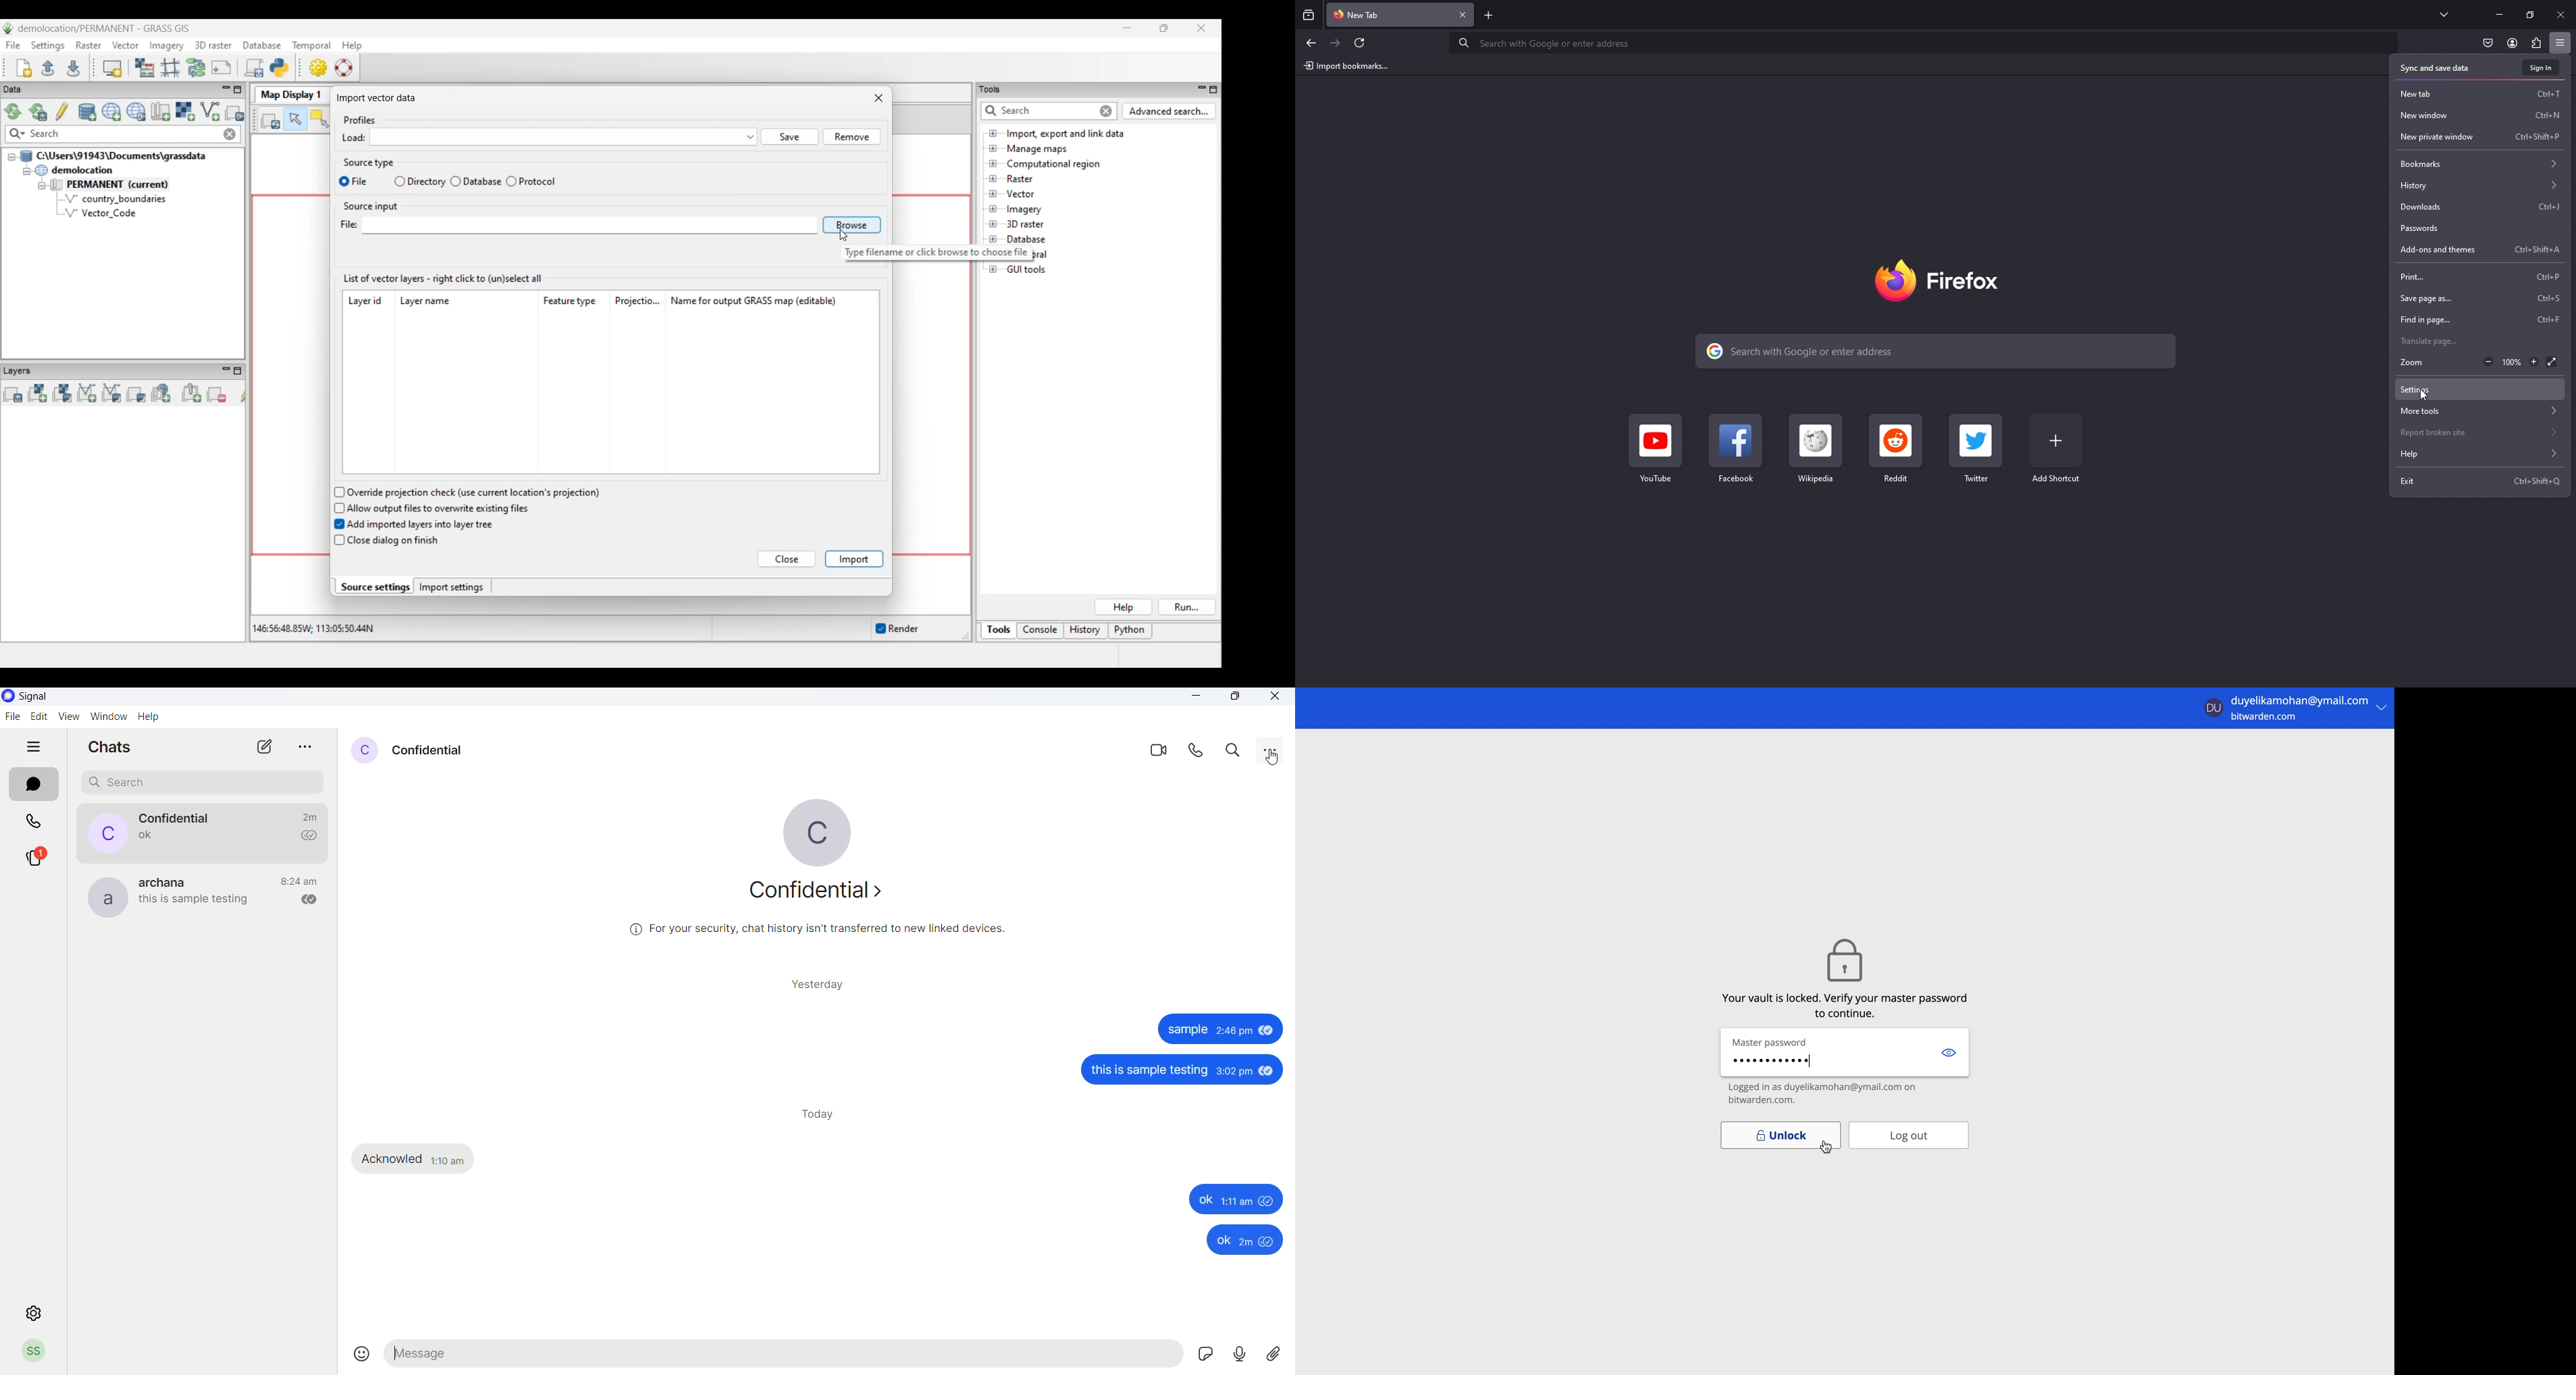 The image size is (2576, 1400). Describe the element at coordinates (1273, 698) in the screenshot. I see `close` at that location.